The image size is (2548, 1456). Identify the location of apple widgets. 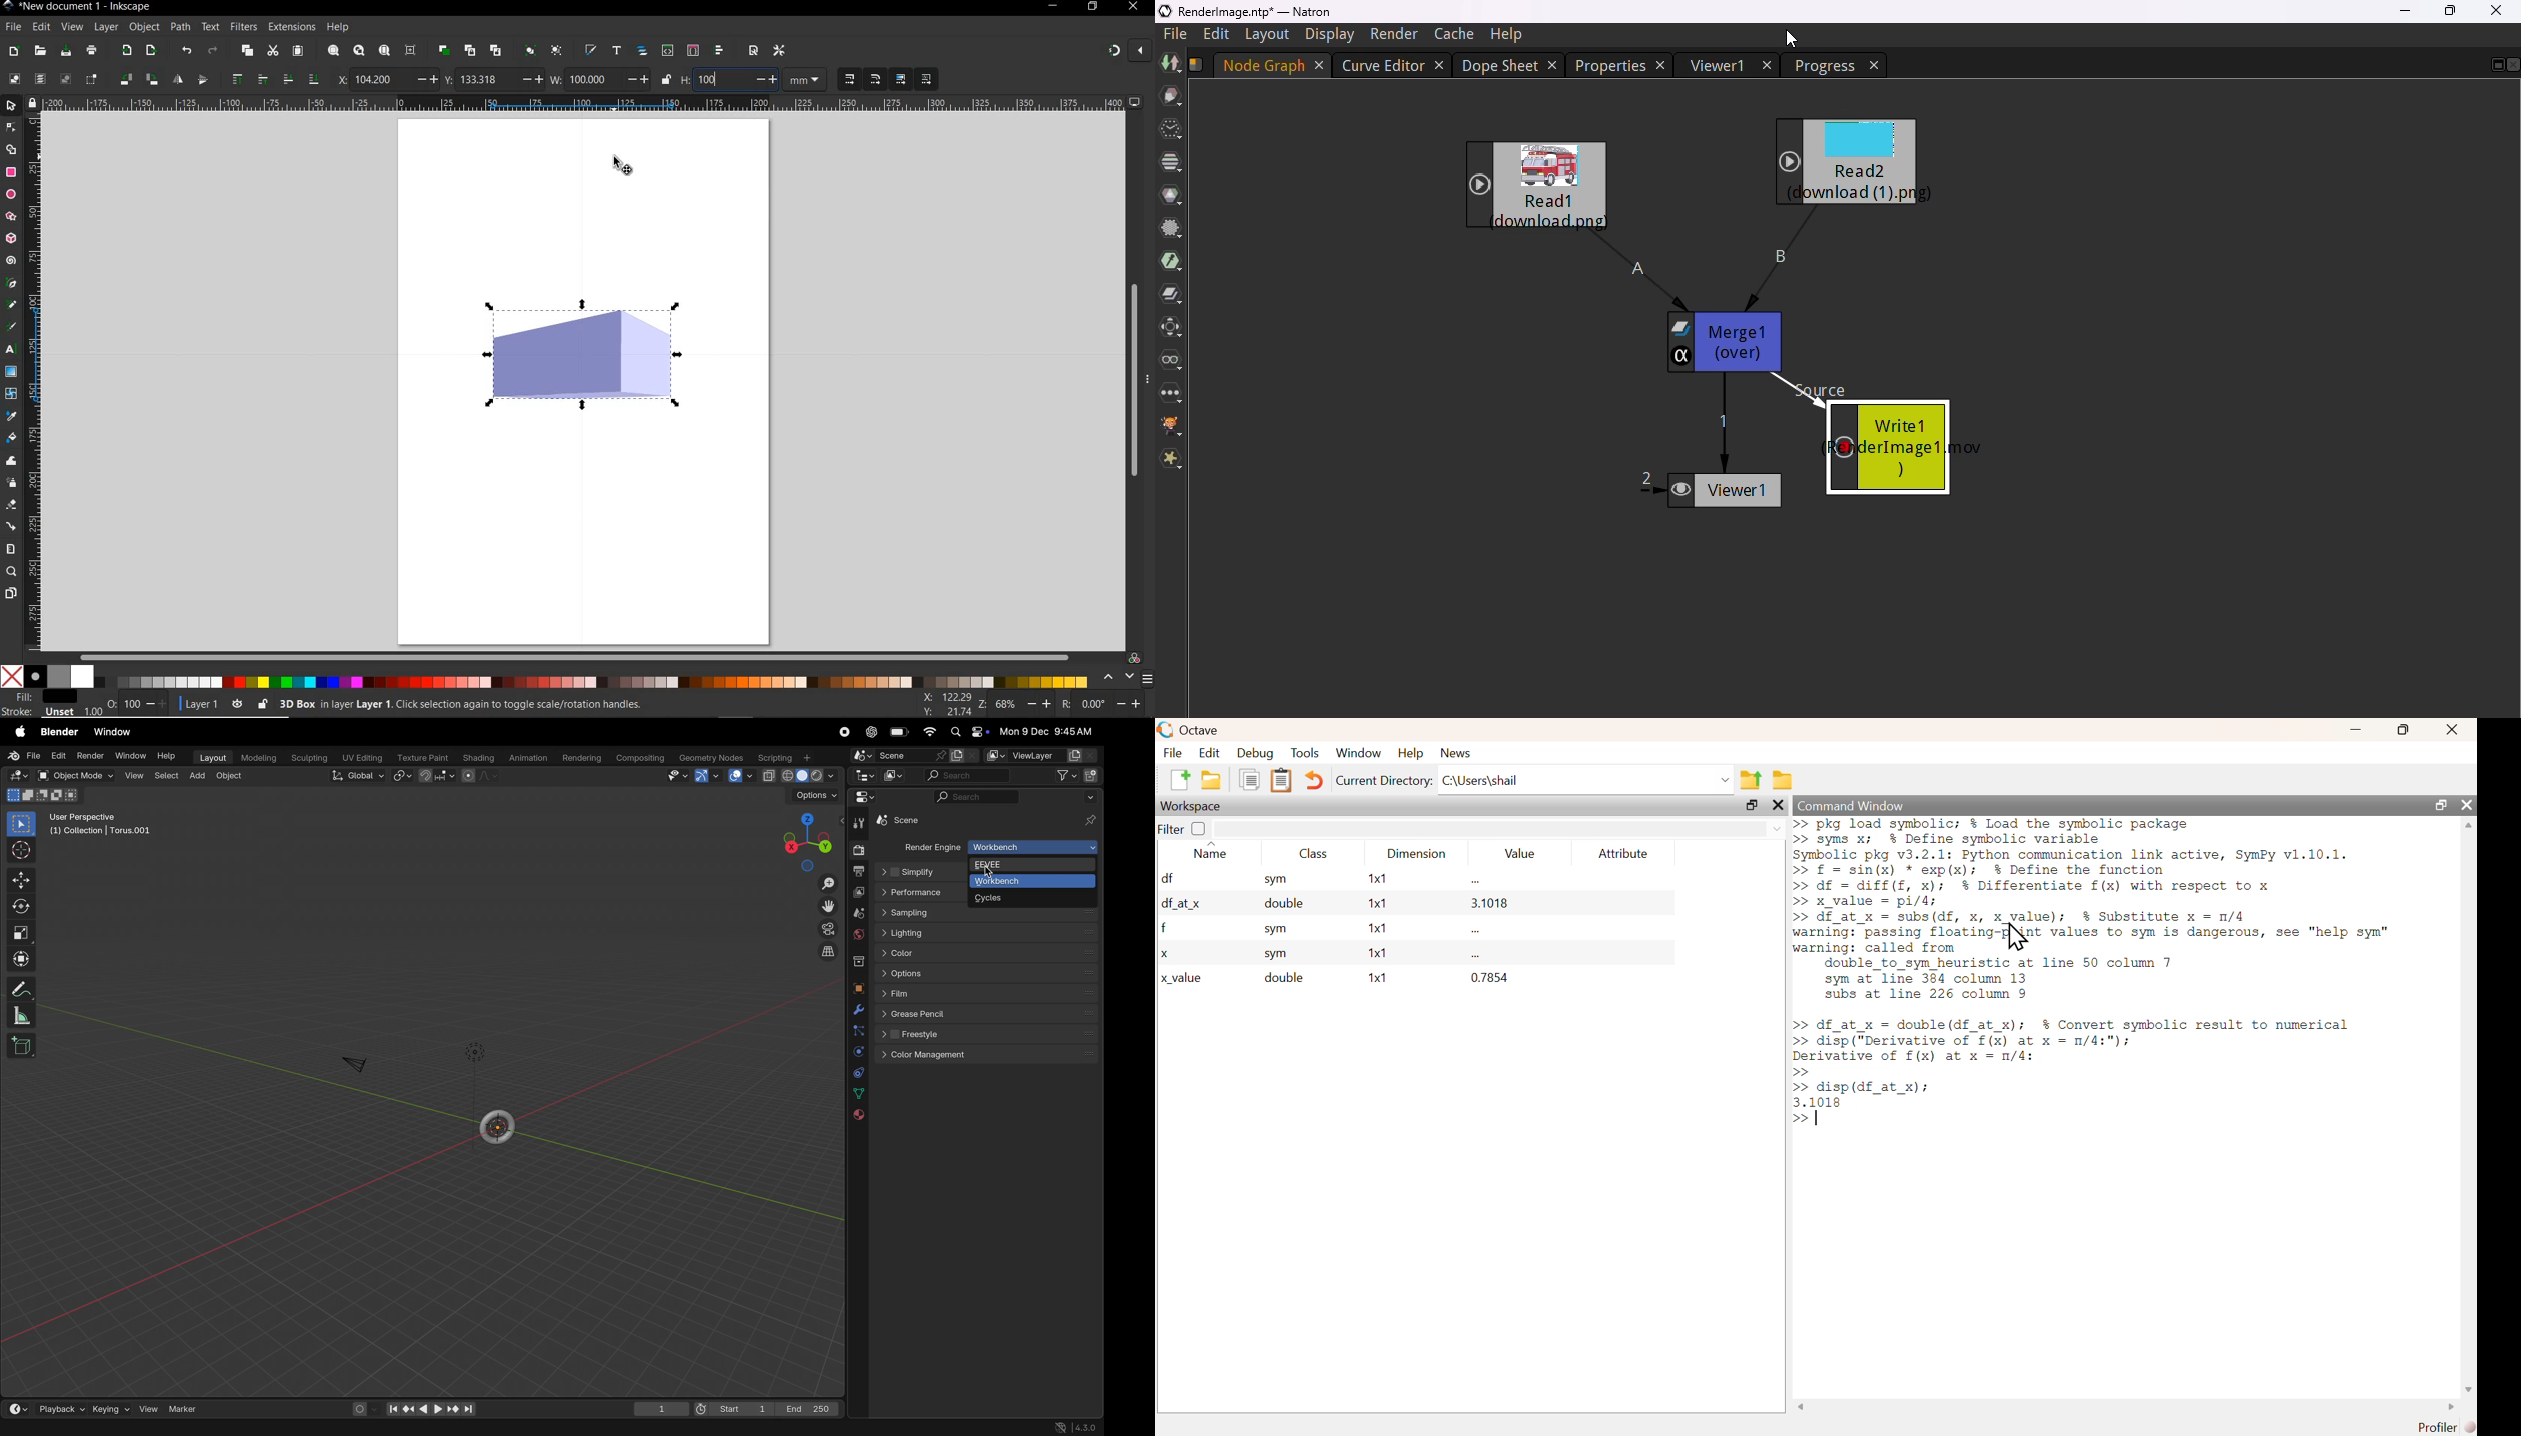
(969, 730).